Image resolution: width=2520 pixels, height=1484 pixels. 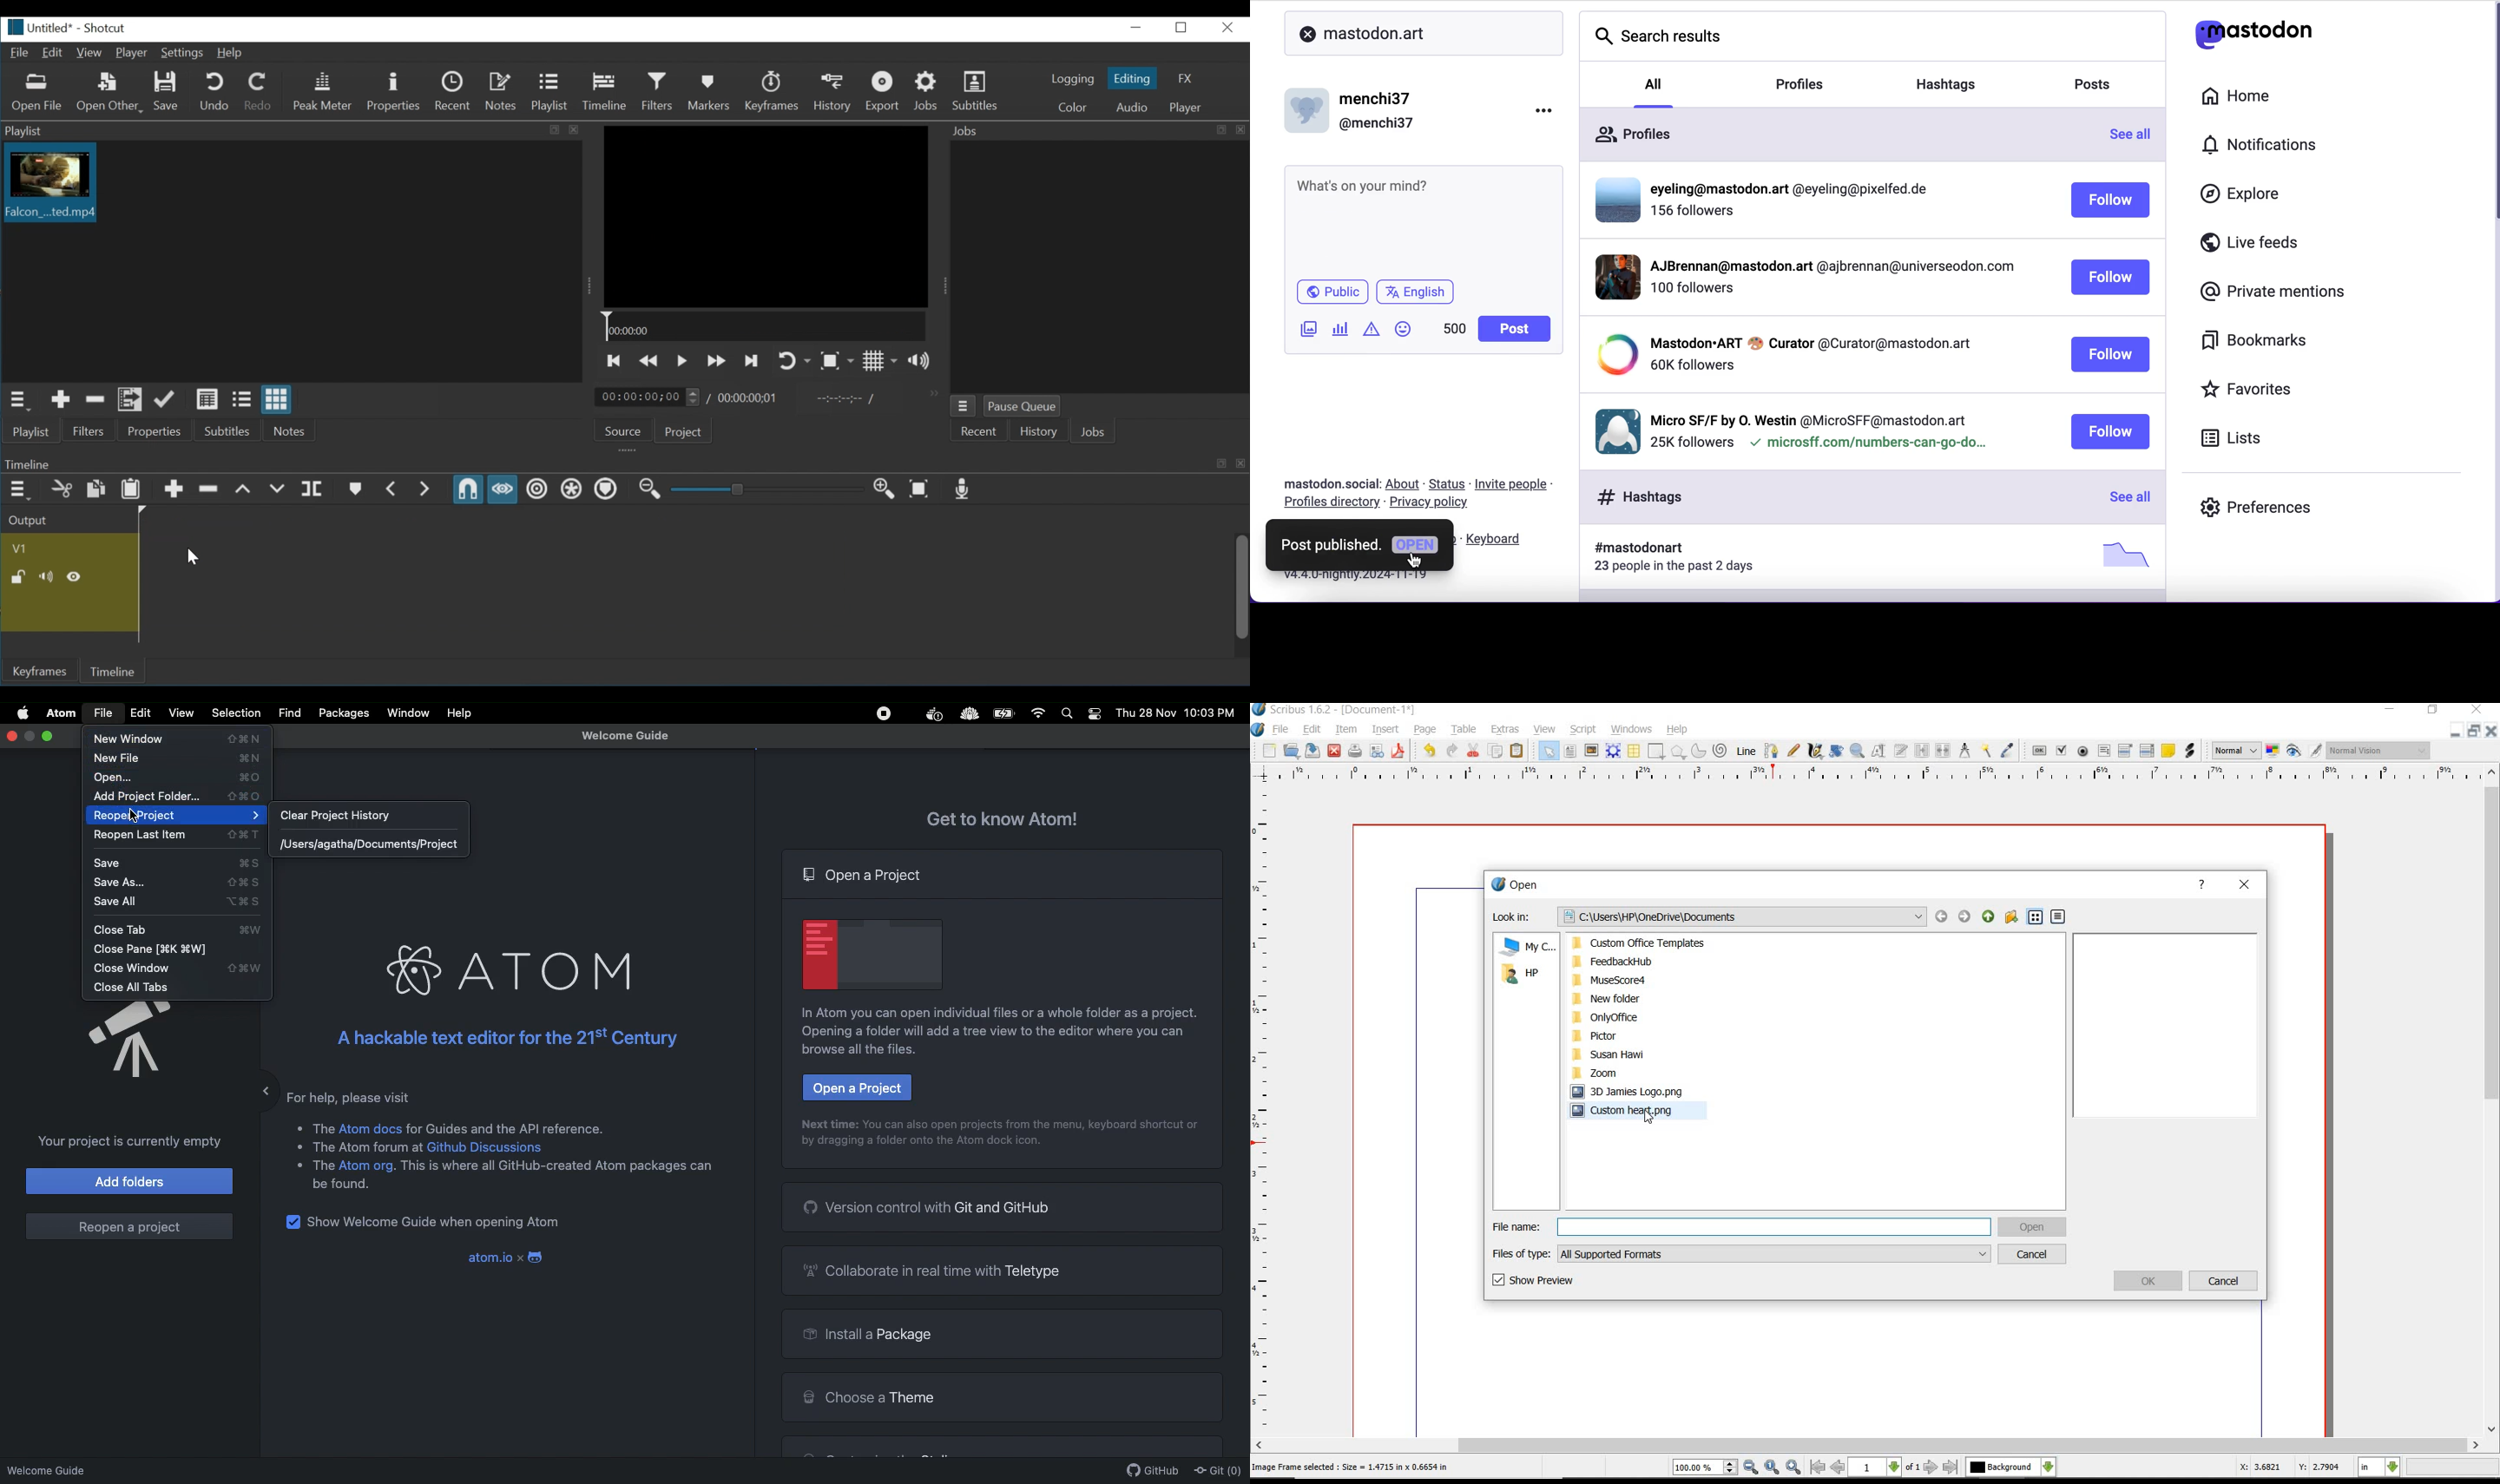 I want to click on crusor, so click(x=135, y=815).